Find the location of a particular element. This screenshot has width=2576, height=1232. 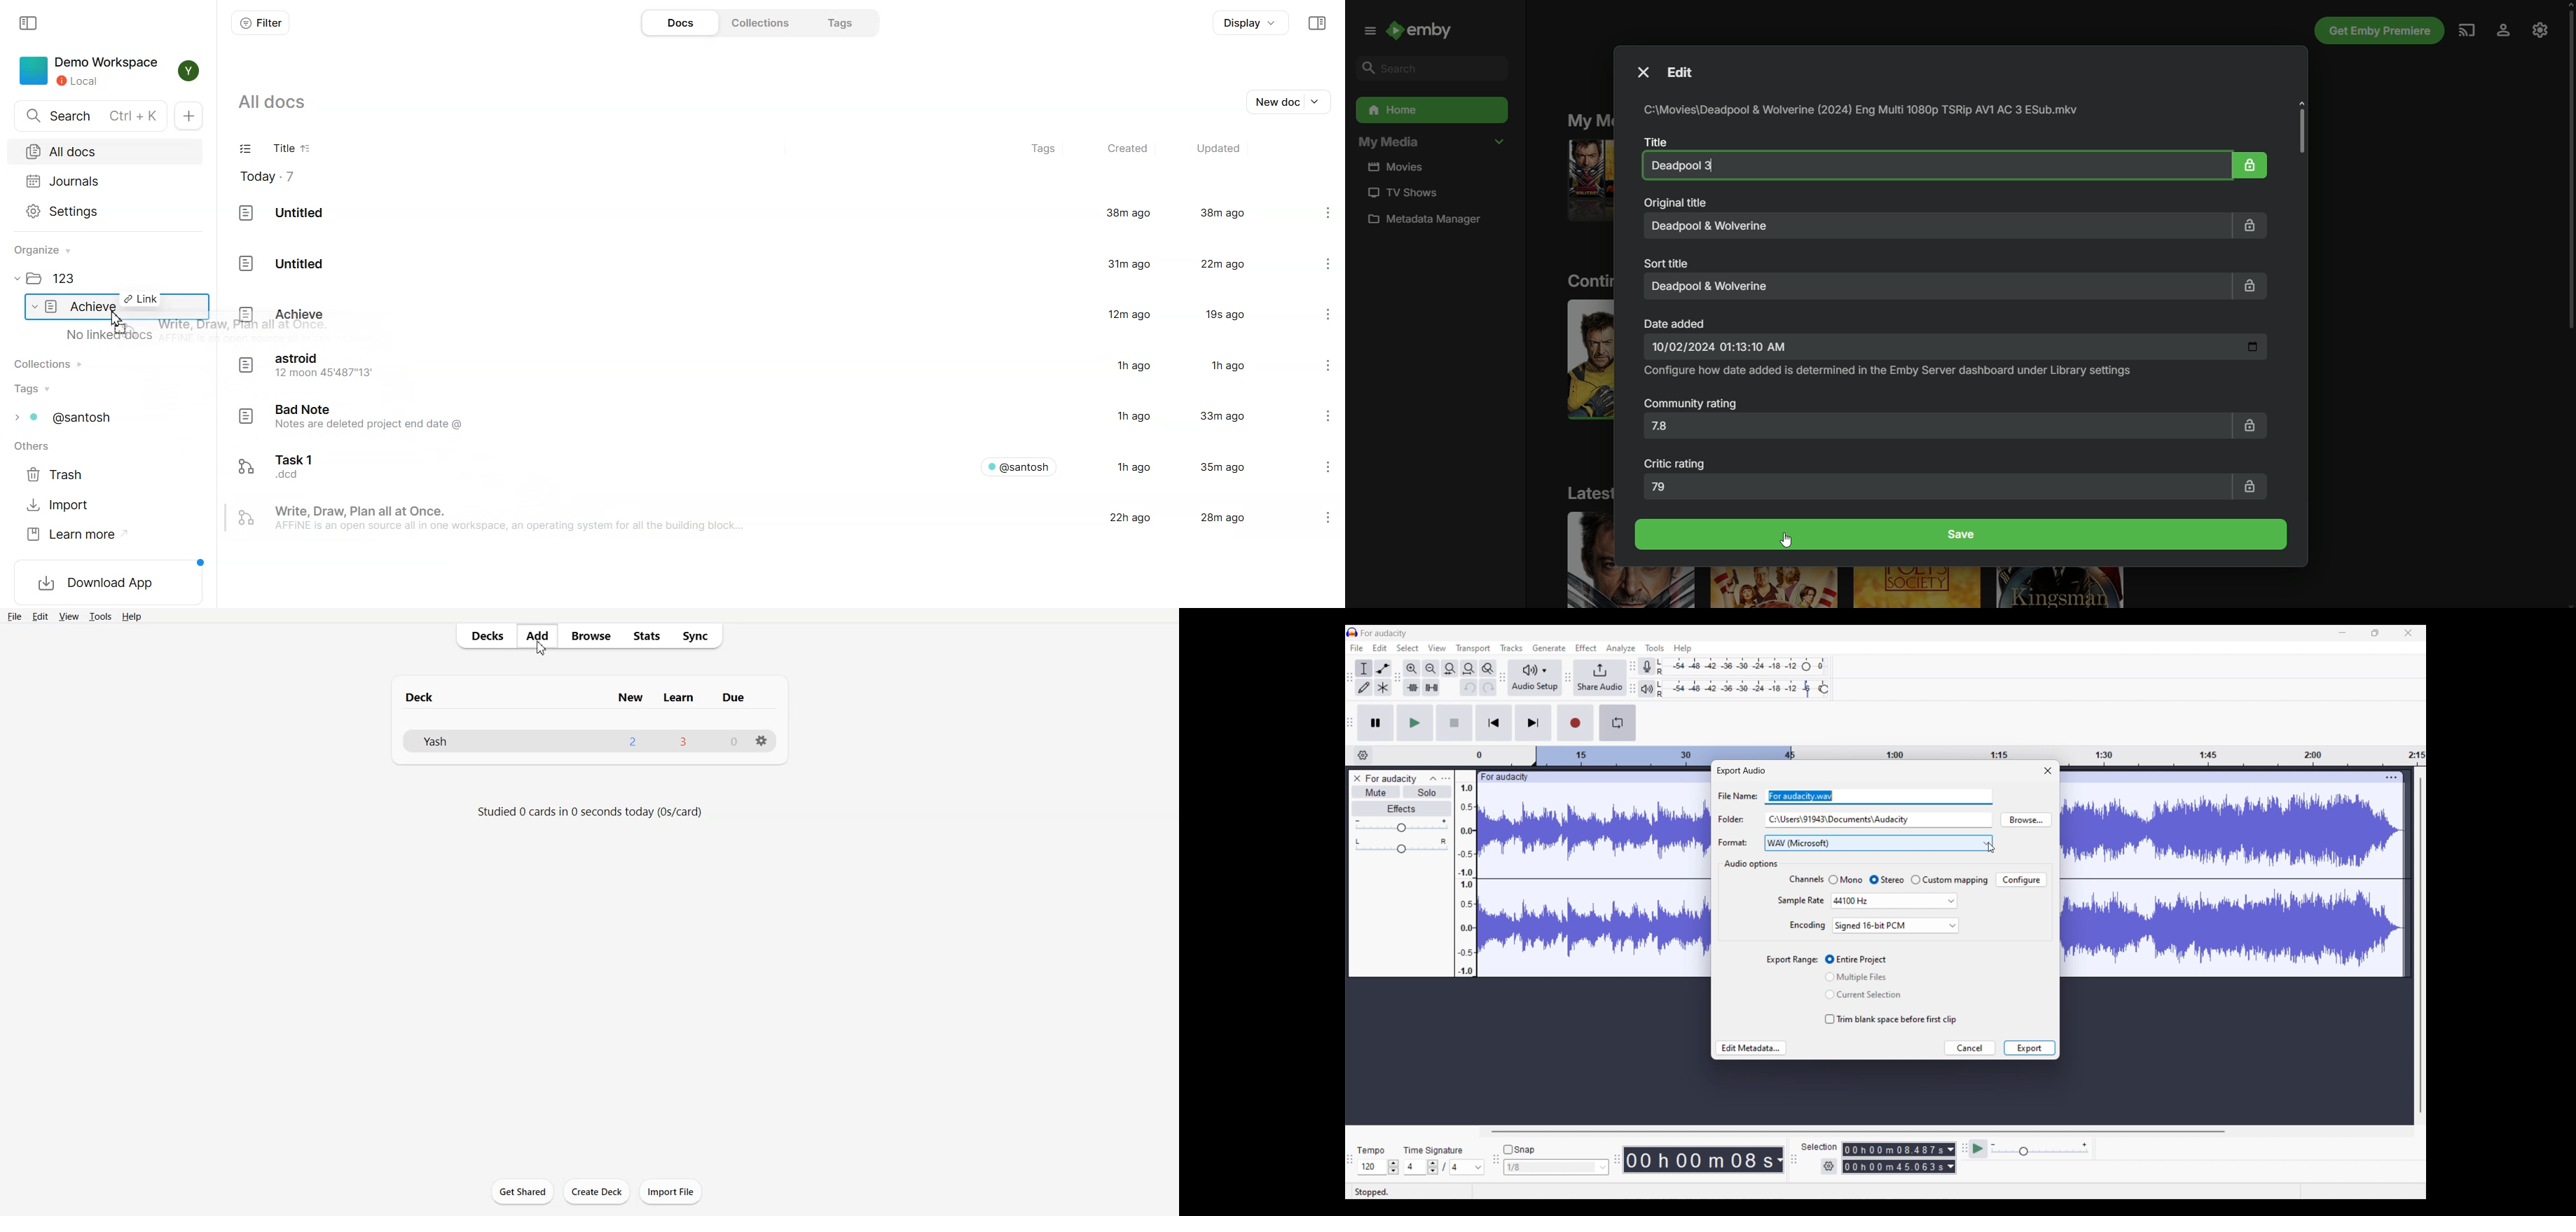

Toggle for Mono is located at coordinates (1845, 879).